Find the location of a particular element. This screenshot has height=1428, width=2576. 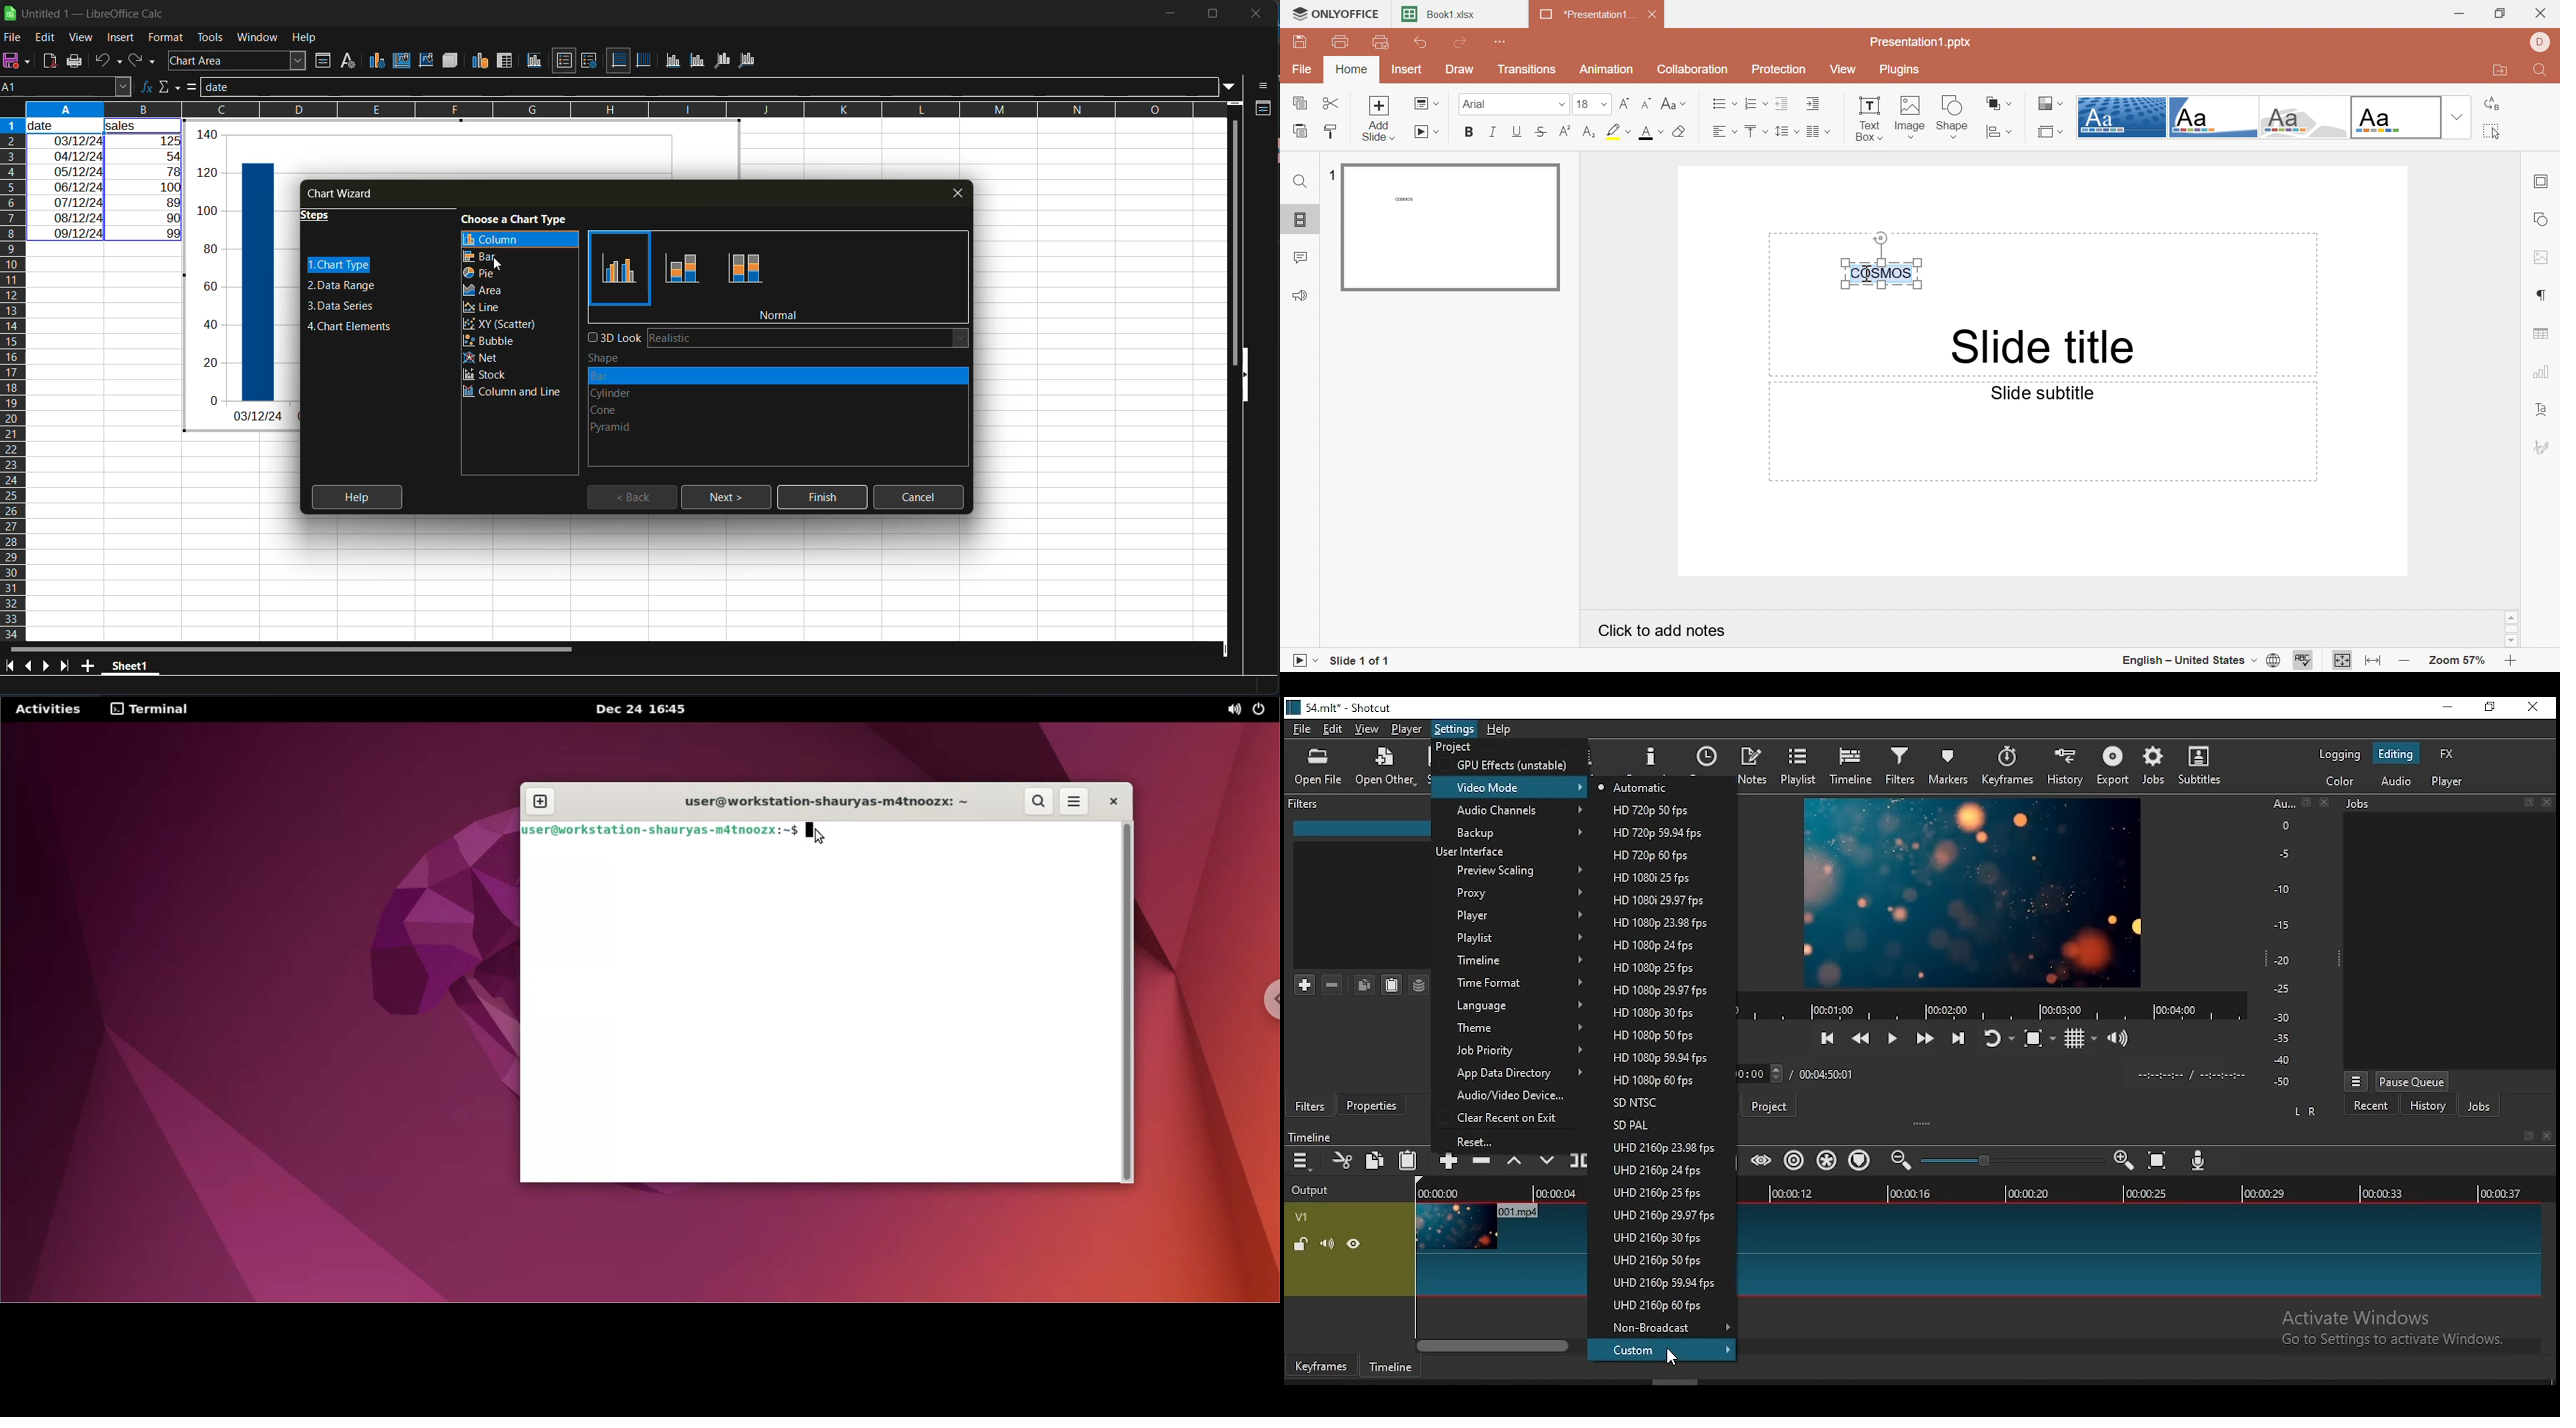

resolution option is located at coordinates (1659, 990).